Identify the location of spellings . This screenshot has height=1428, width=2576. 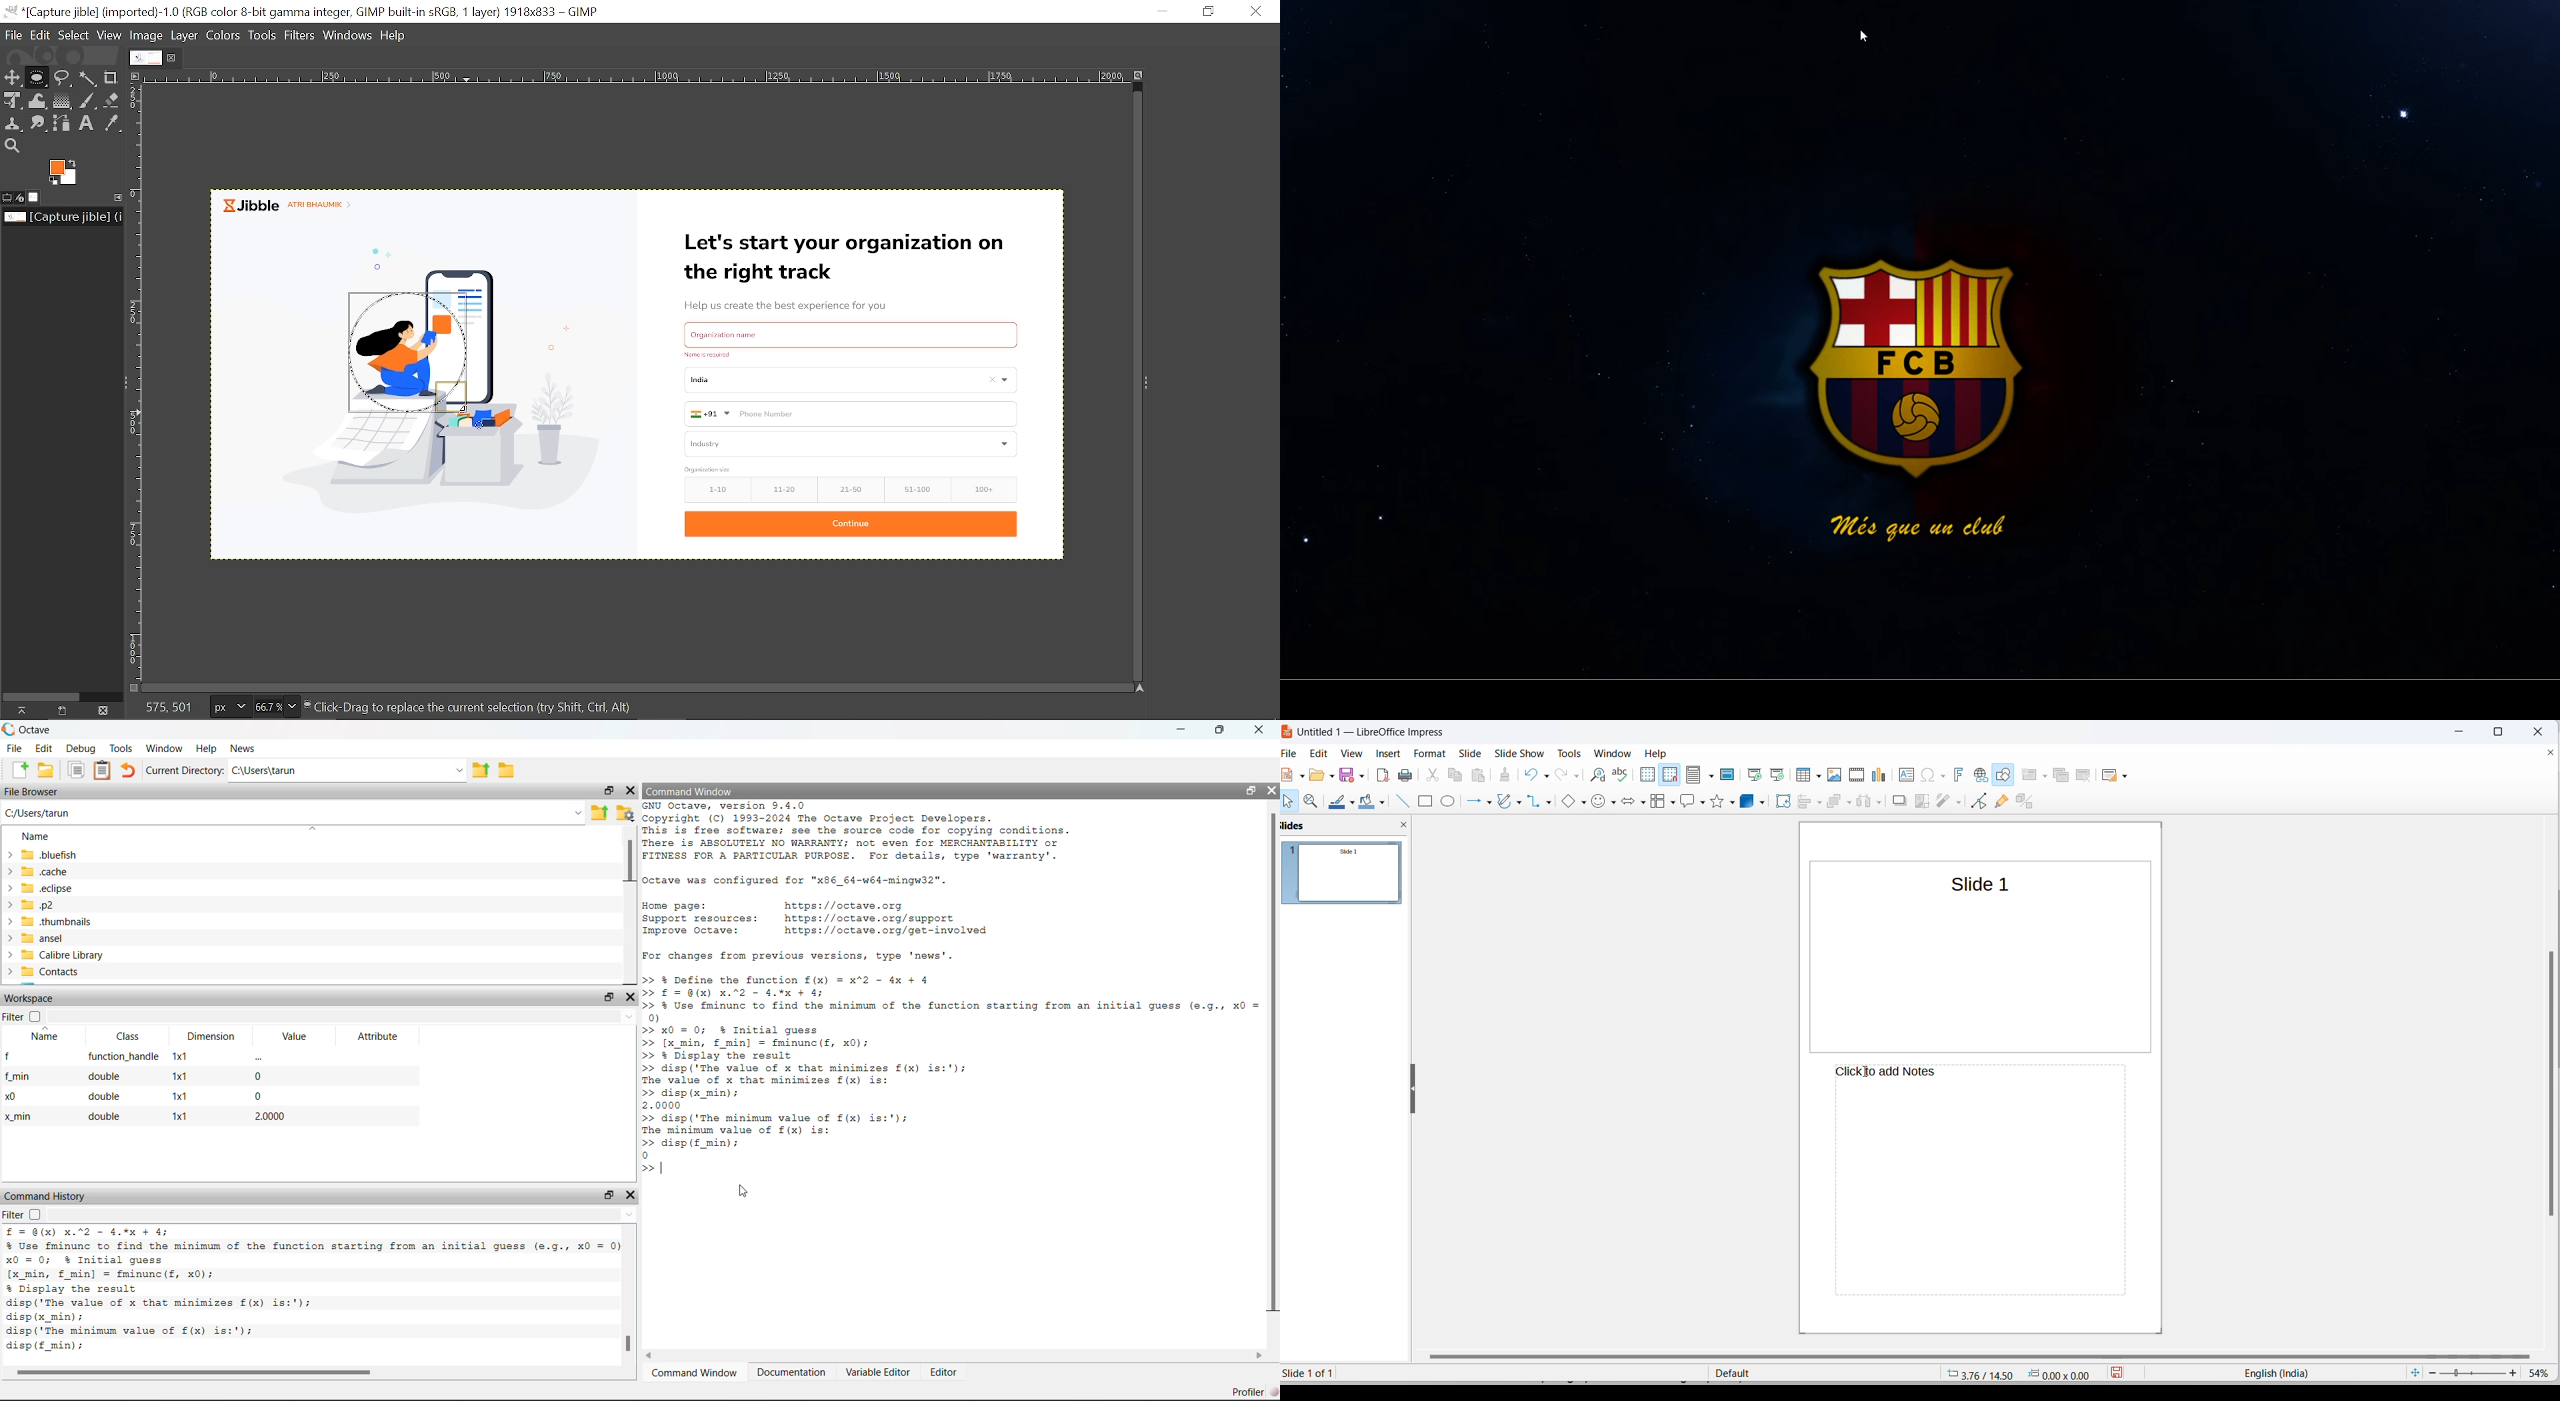
(1624, 775).